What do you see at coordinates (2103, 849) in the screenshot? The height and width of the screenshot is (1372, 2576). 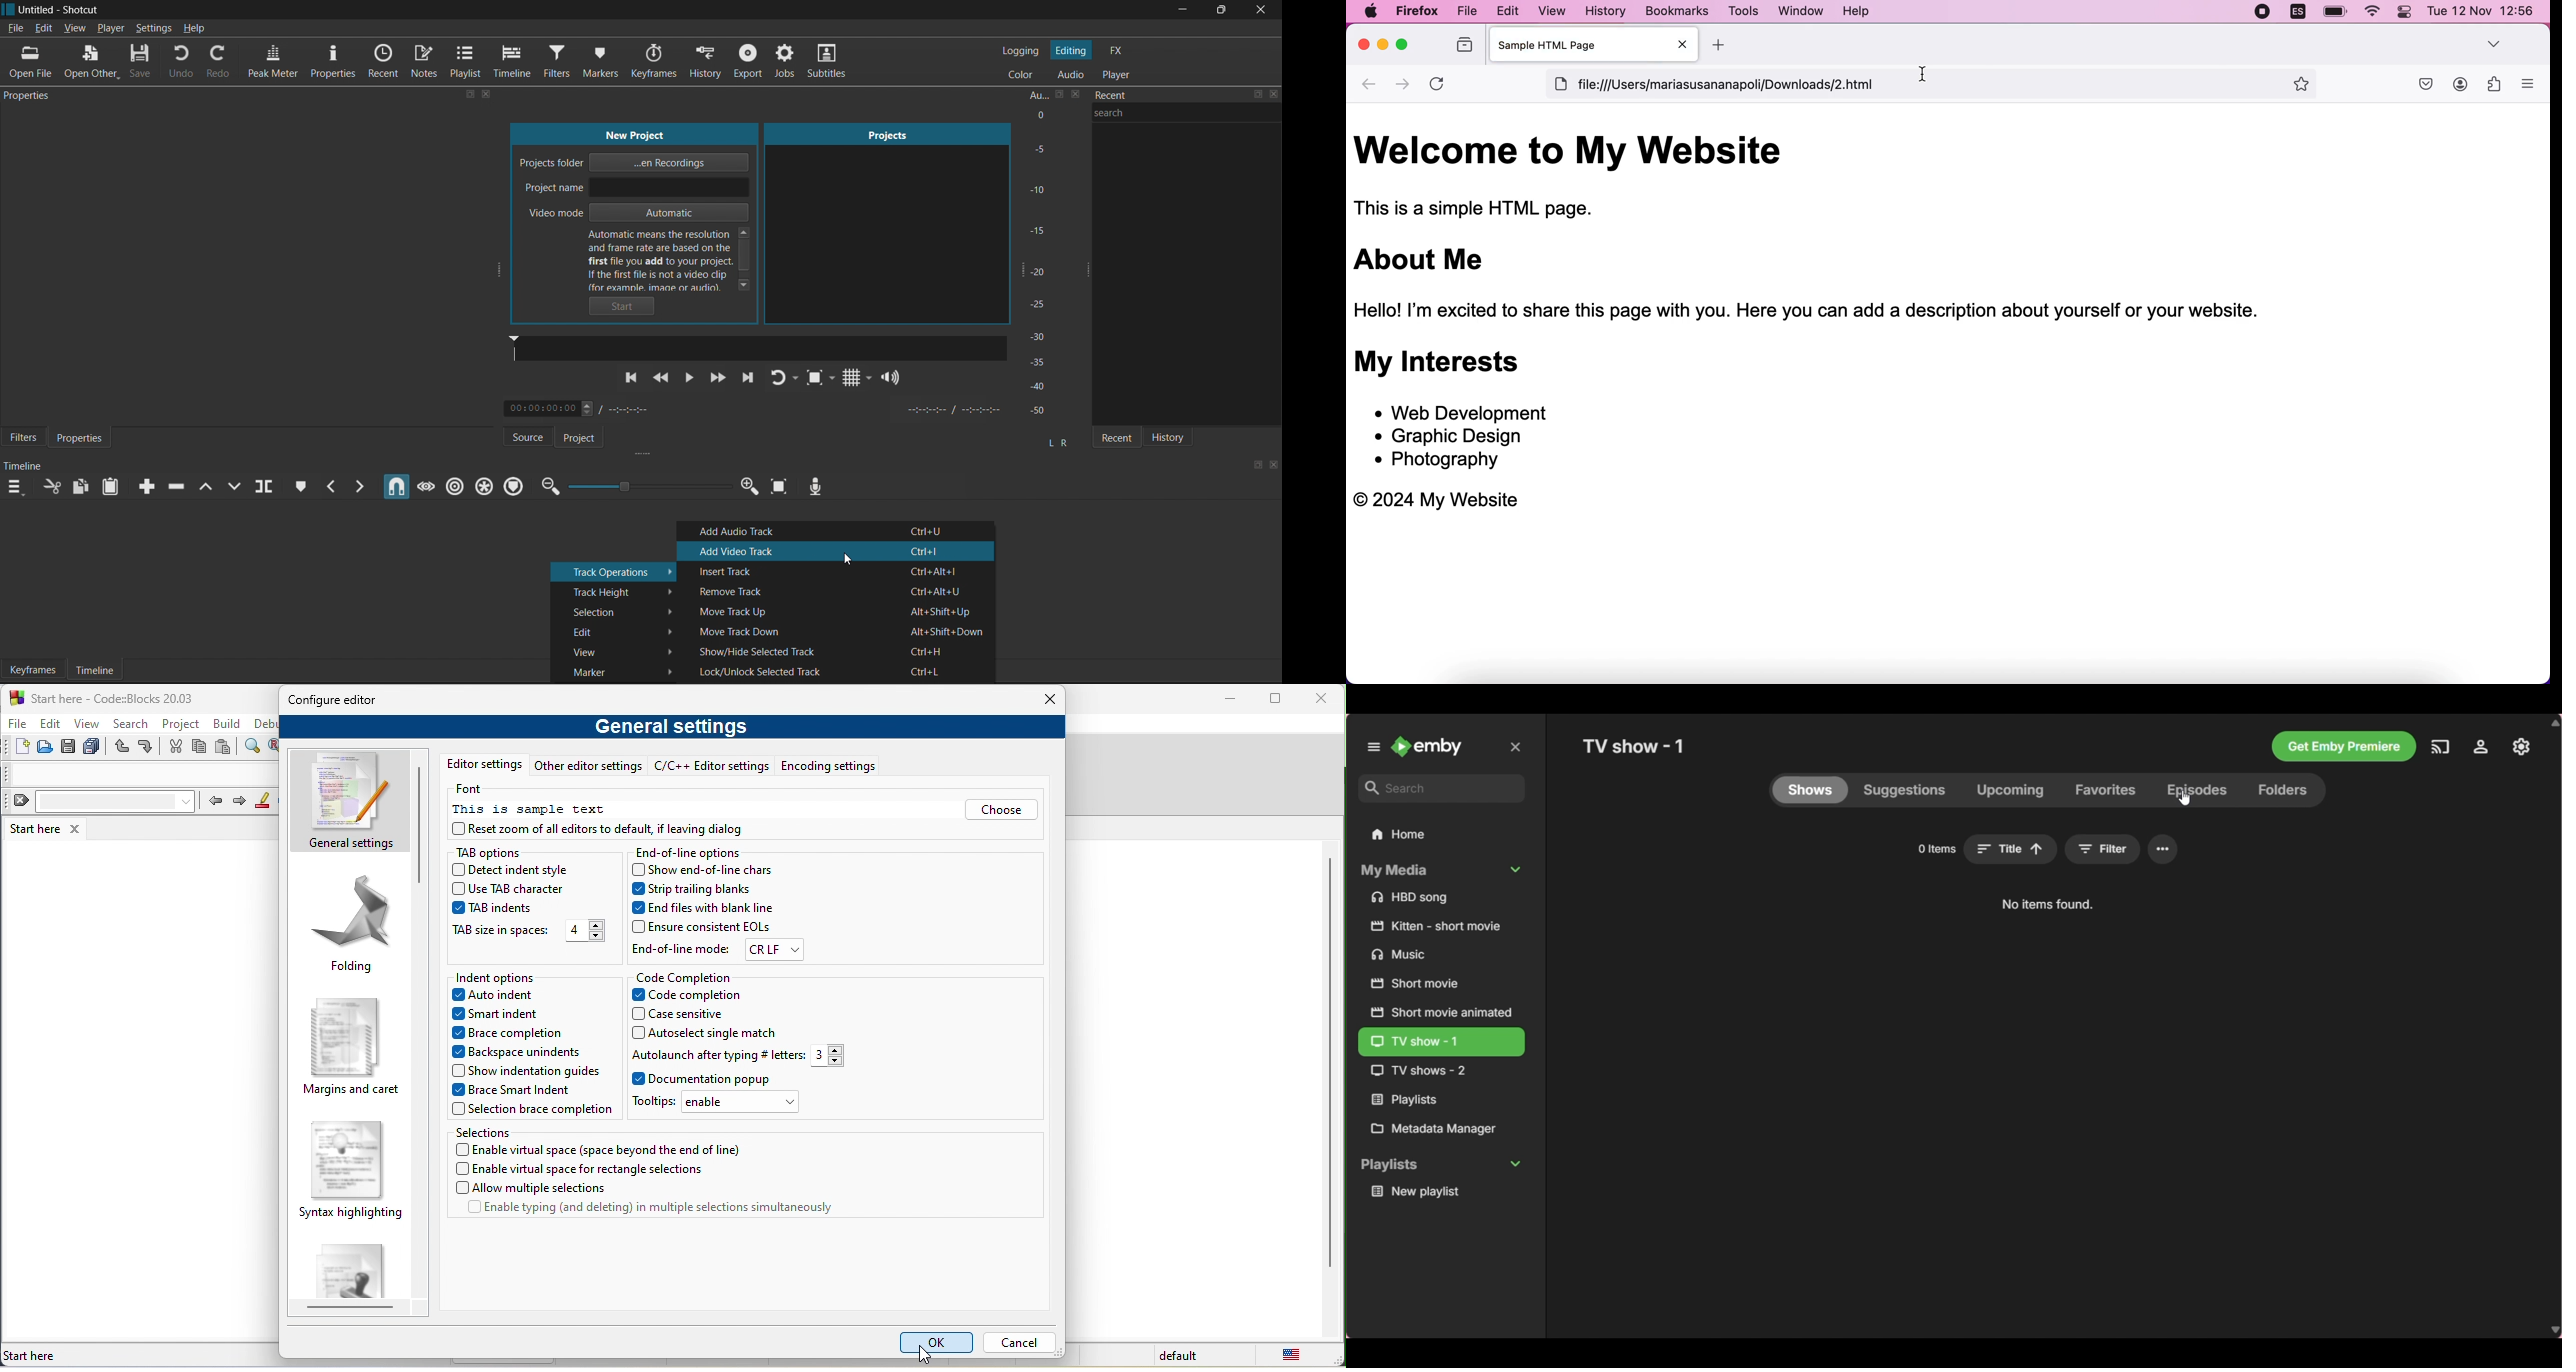 I see `Filter shows` at bounding box center [2103, 849].